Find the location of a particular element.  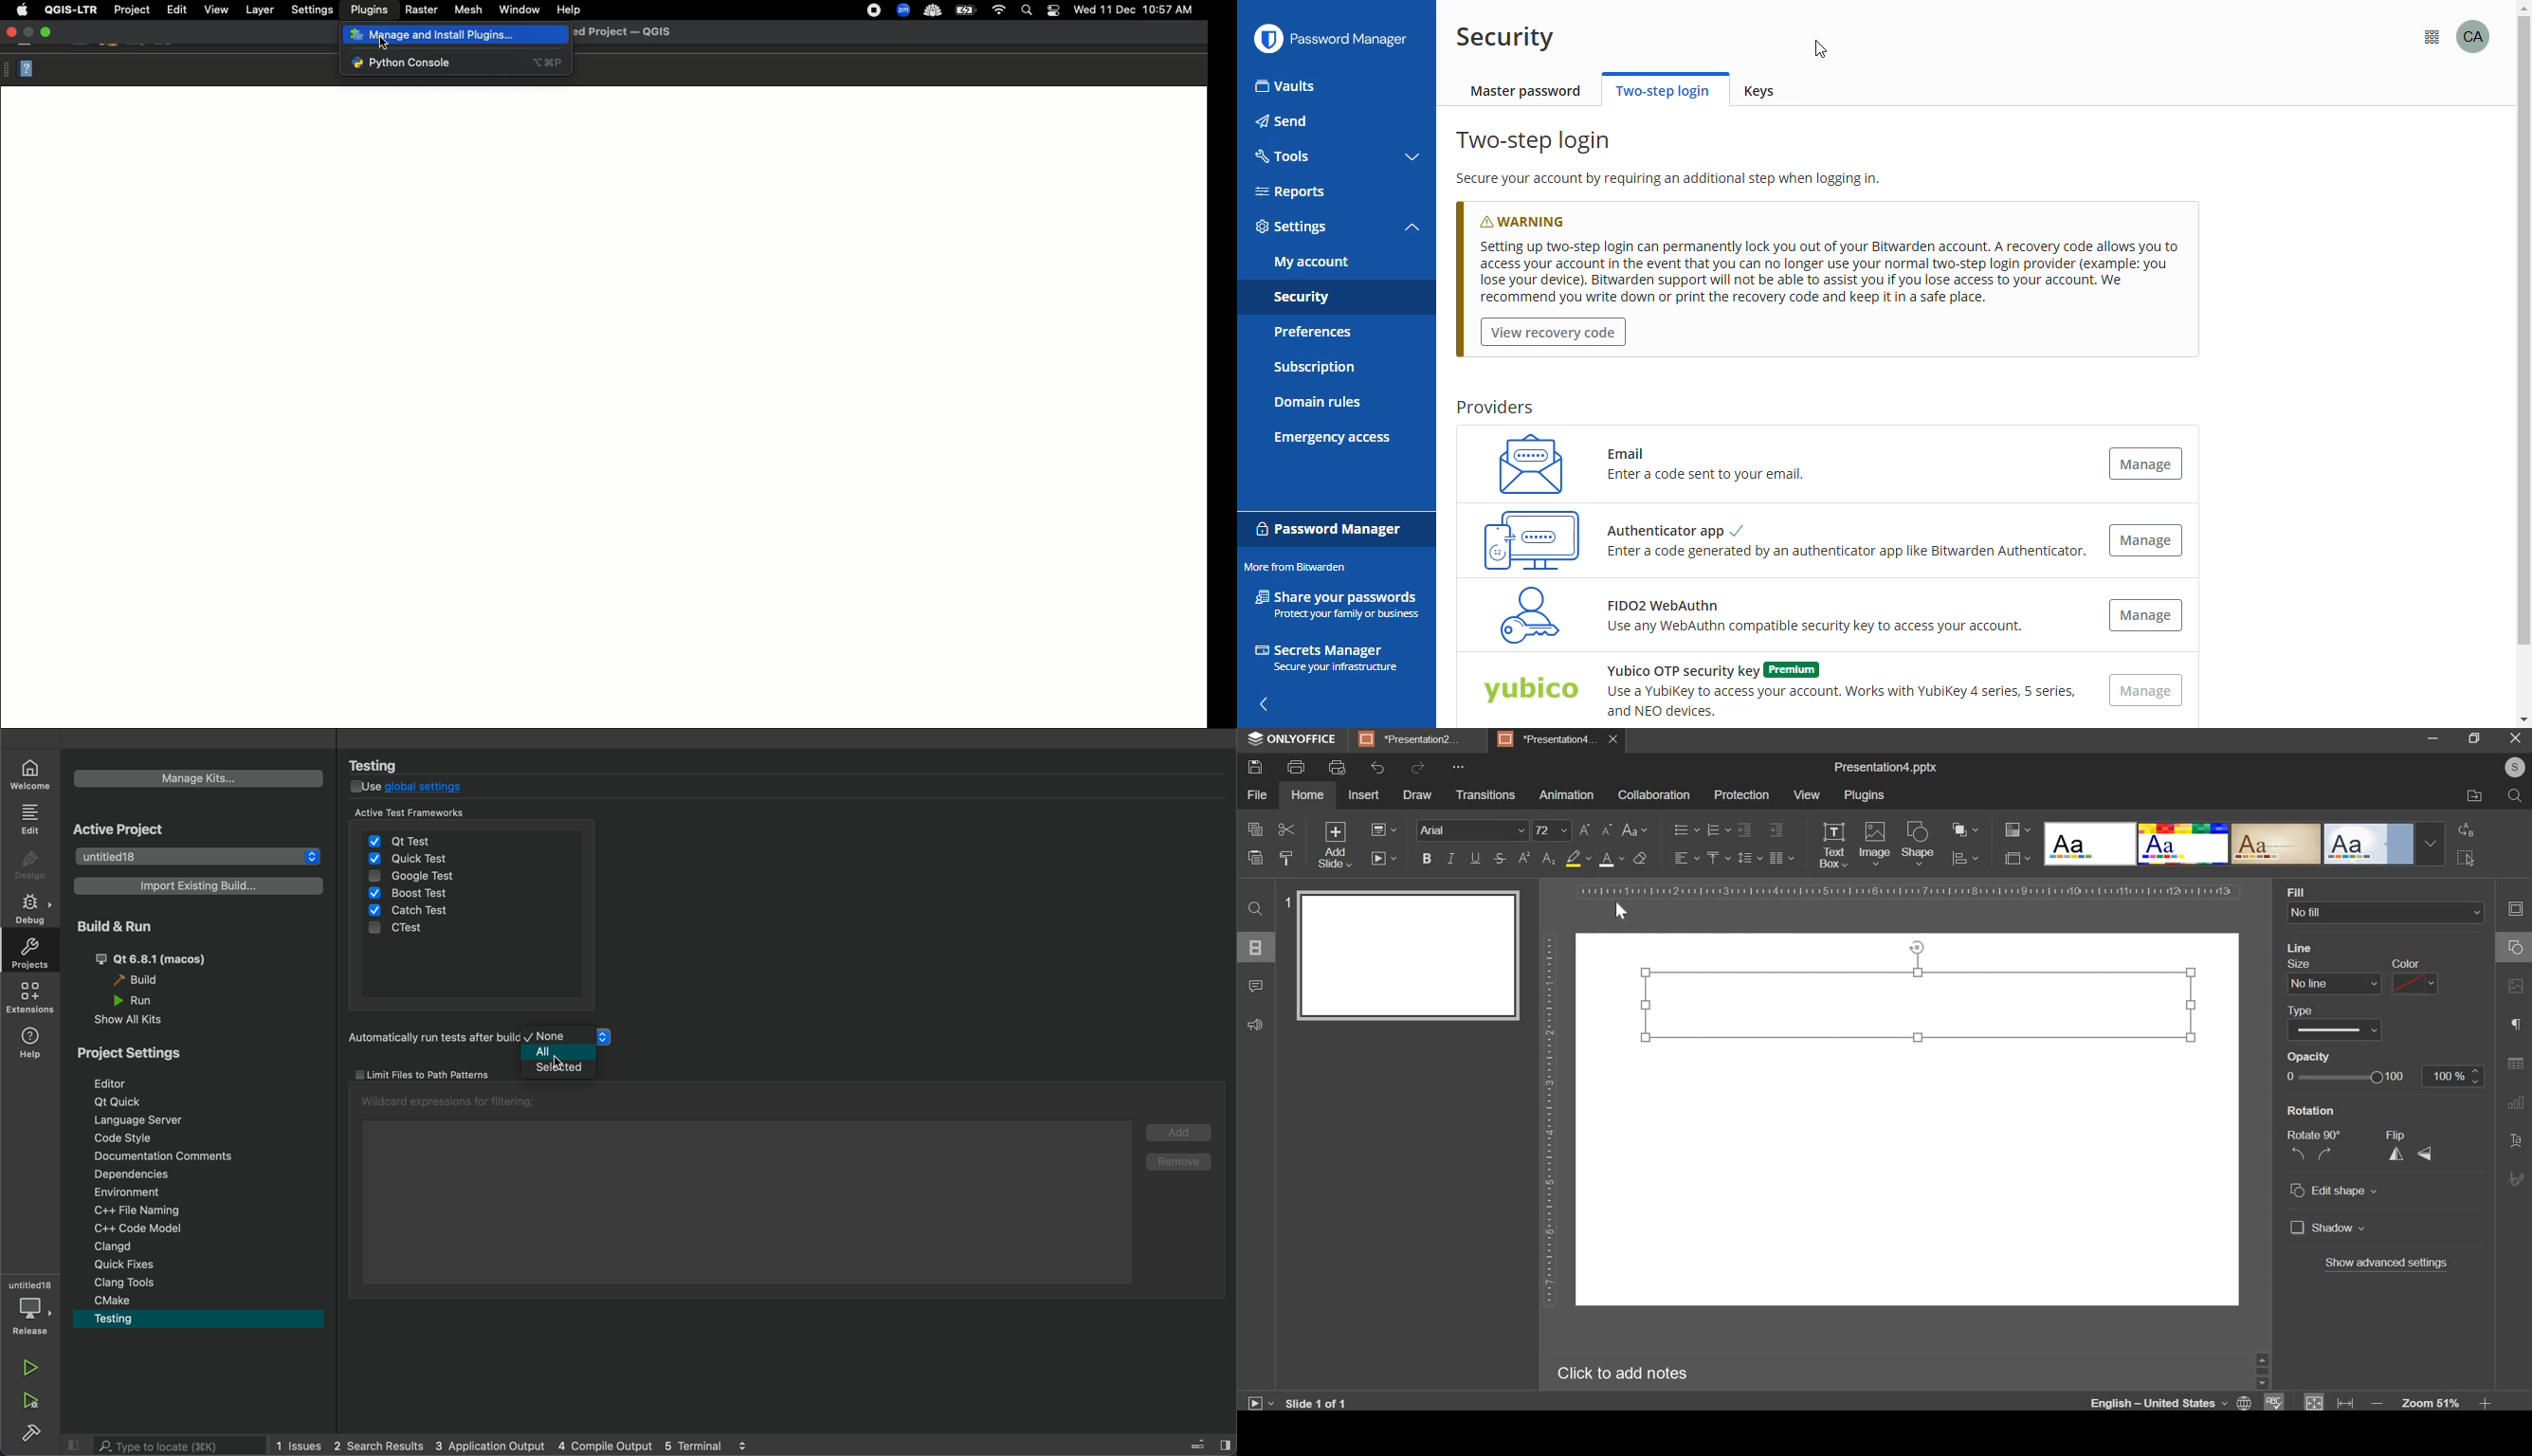

replace is located at coordinates (2469, 830).